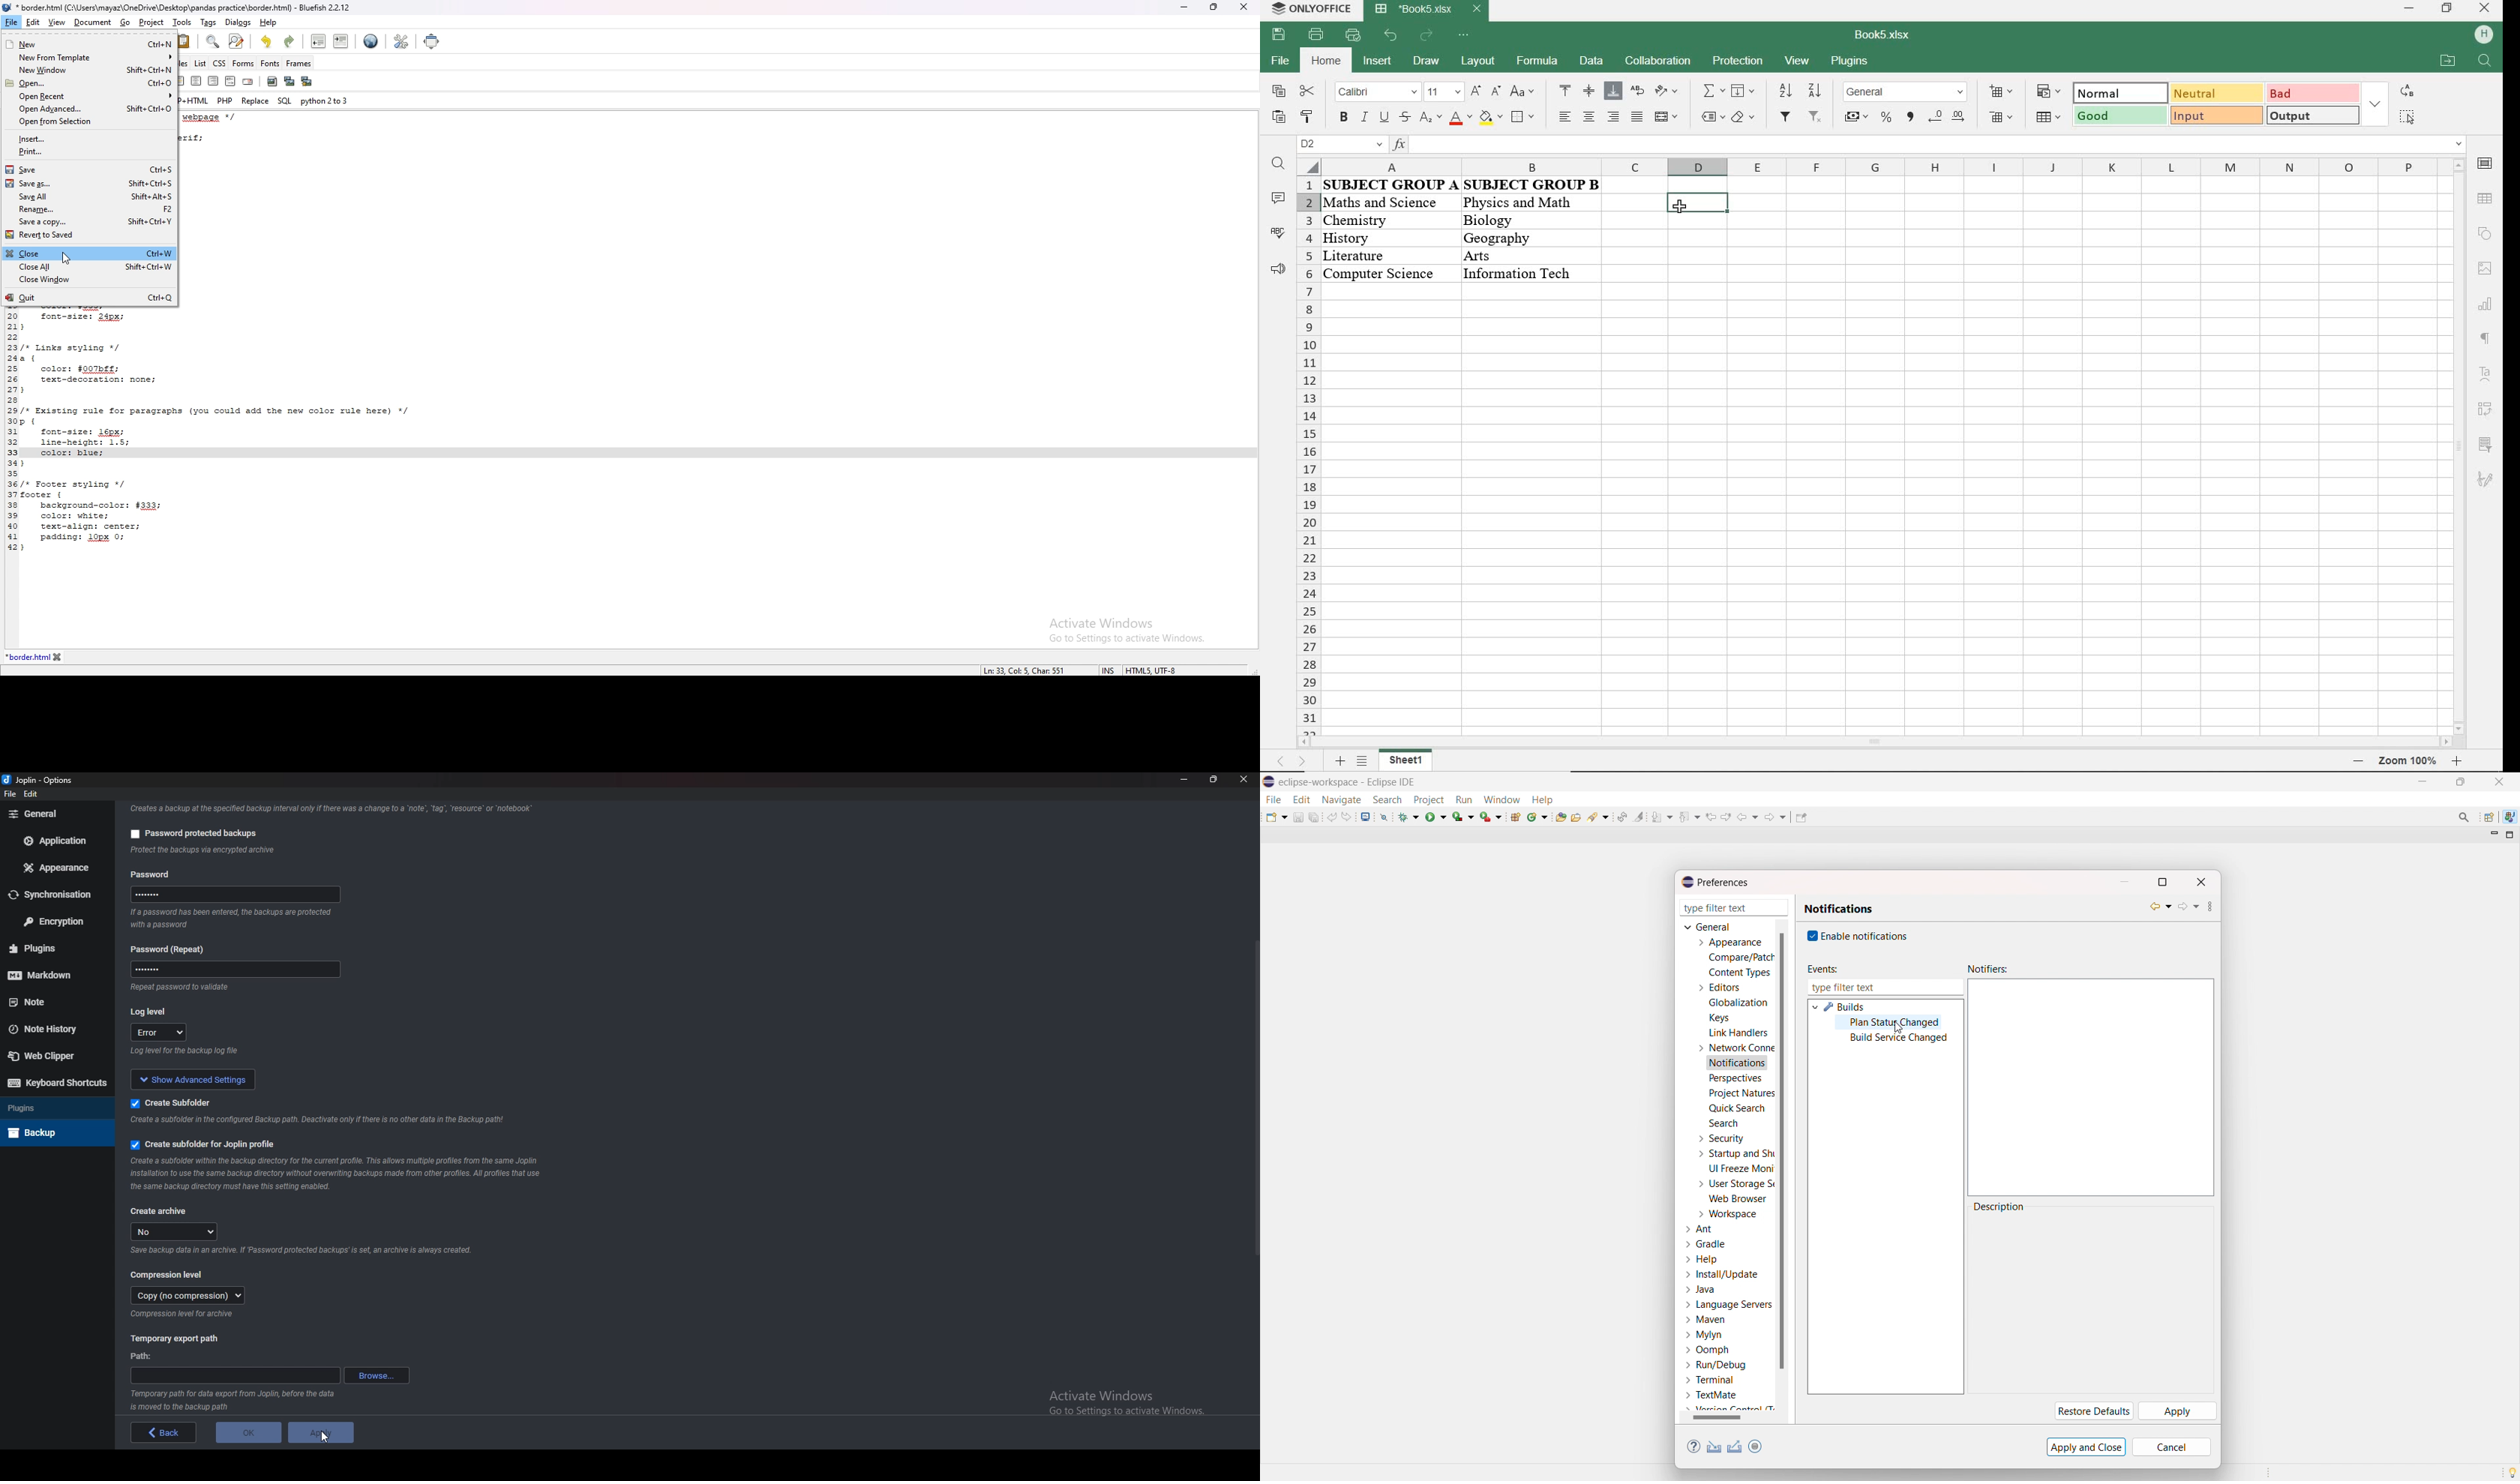 The width and height of the screenshot is (2520, 1484). What do you see at coordinates (2107, 744) in the screenshot?
I see `scrollbar` at bounding box center [2107, 744].